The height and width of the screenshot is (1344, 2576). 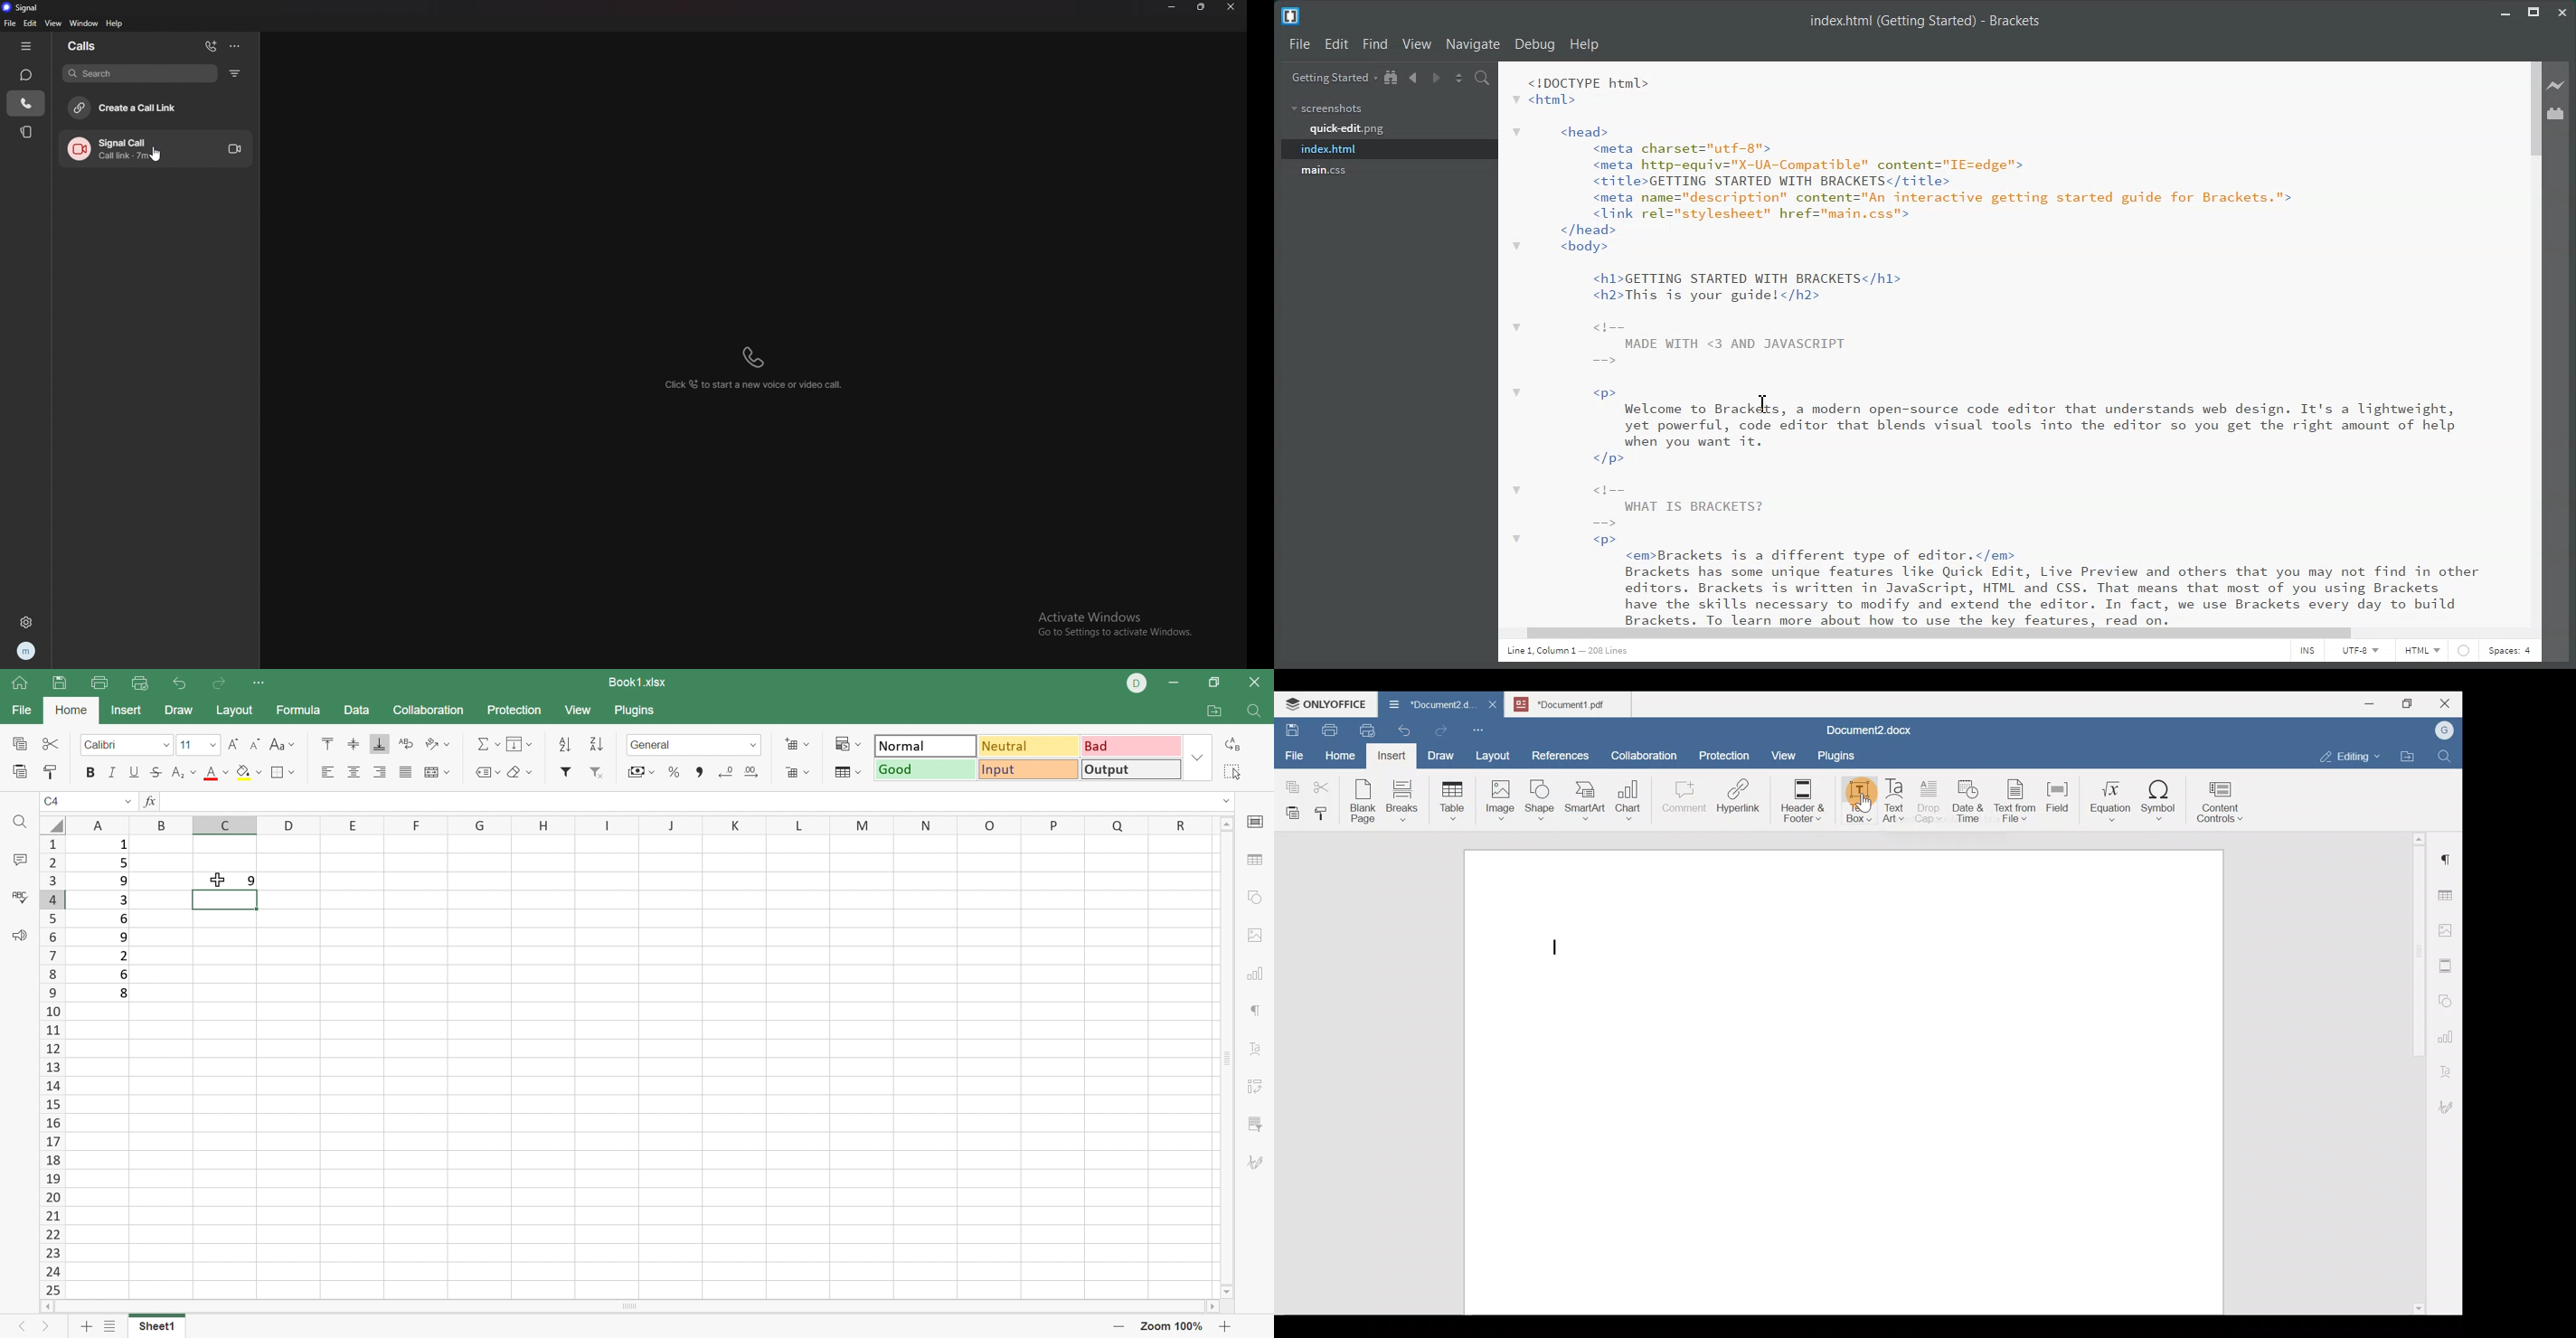 What do you see at coordinates (9, 23) in the screenshot?
I see `file` at bounding box center [9, 23].